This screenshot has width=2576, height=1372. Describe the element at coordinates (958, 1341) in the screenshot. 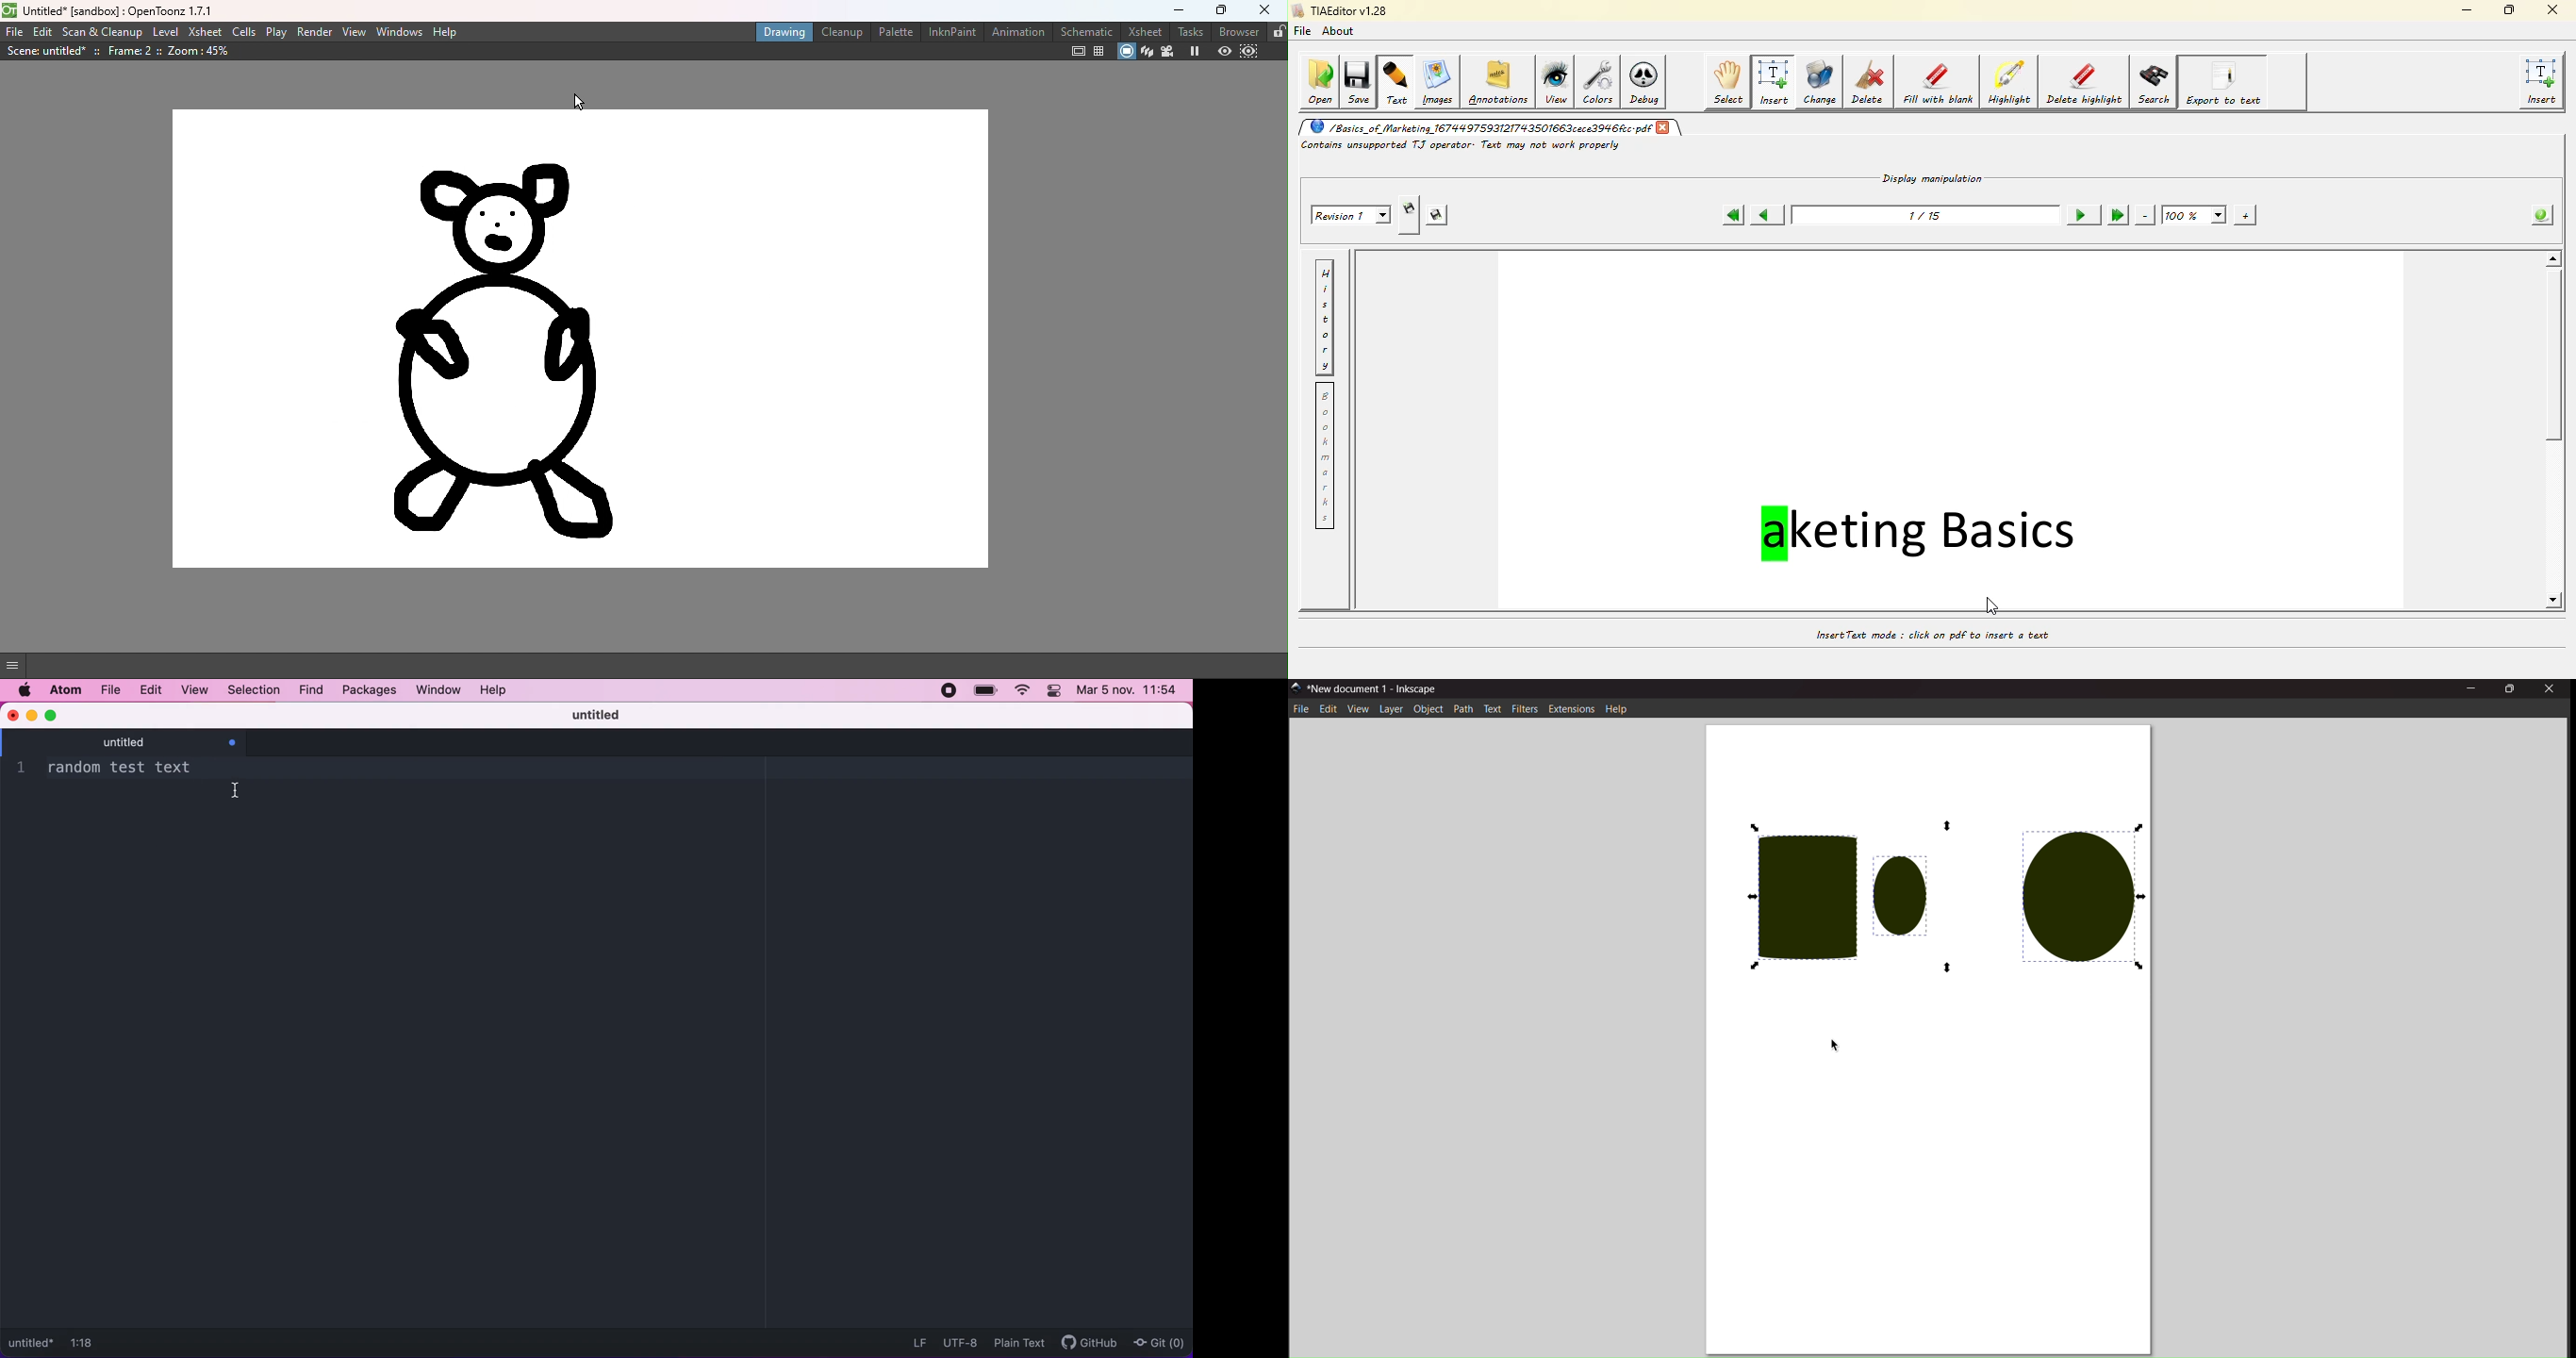

I see `UTF-8` at that location.